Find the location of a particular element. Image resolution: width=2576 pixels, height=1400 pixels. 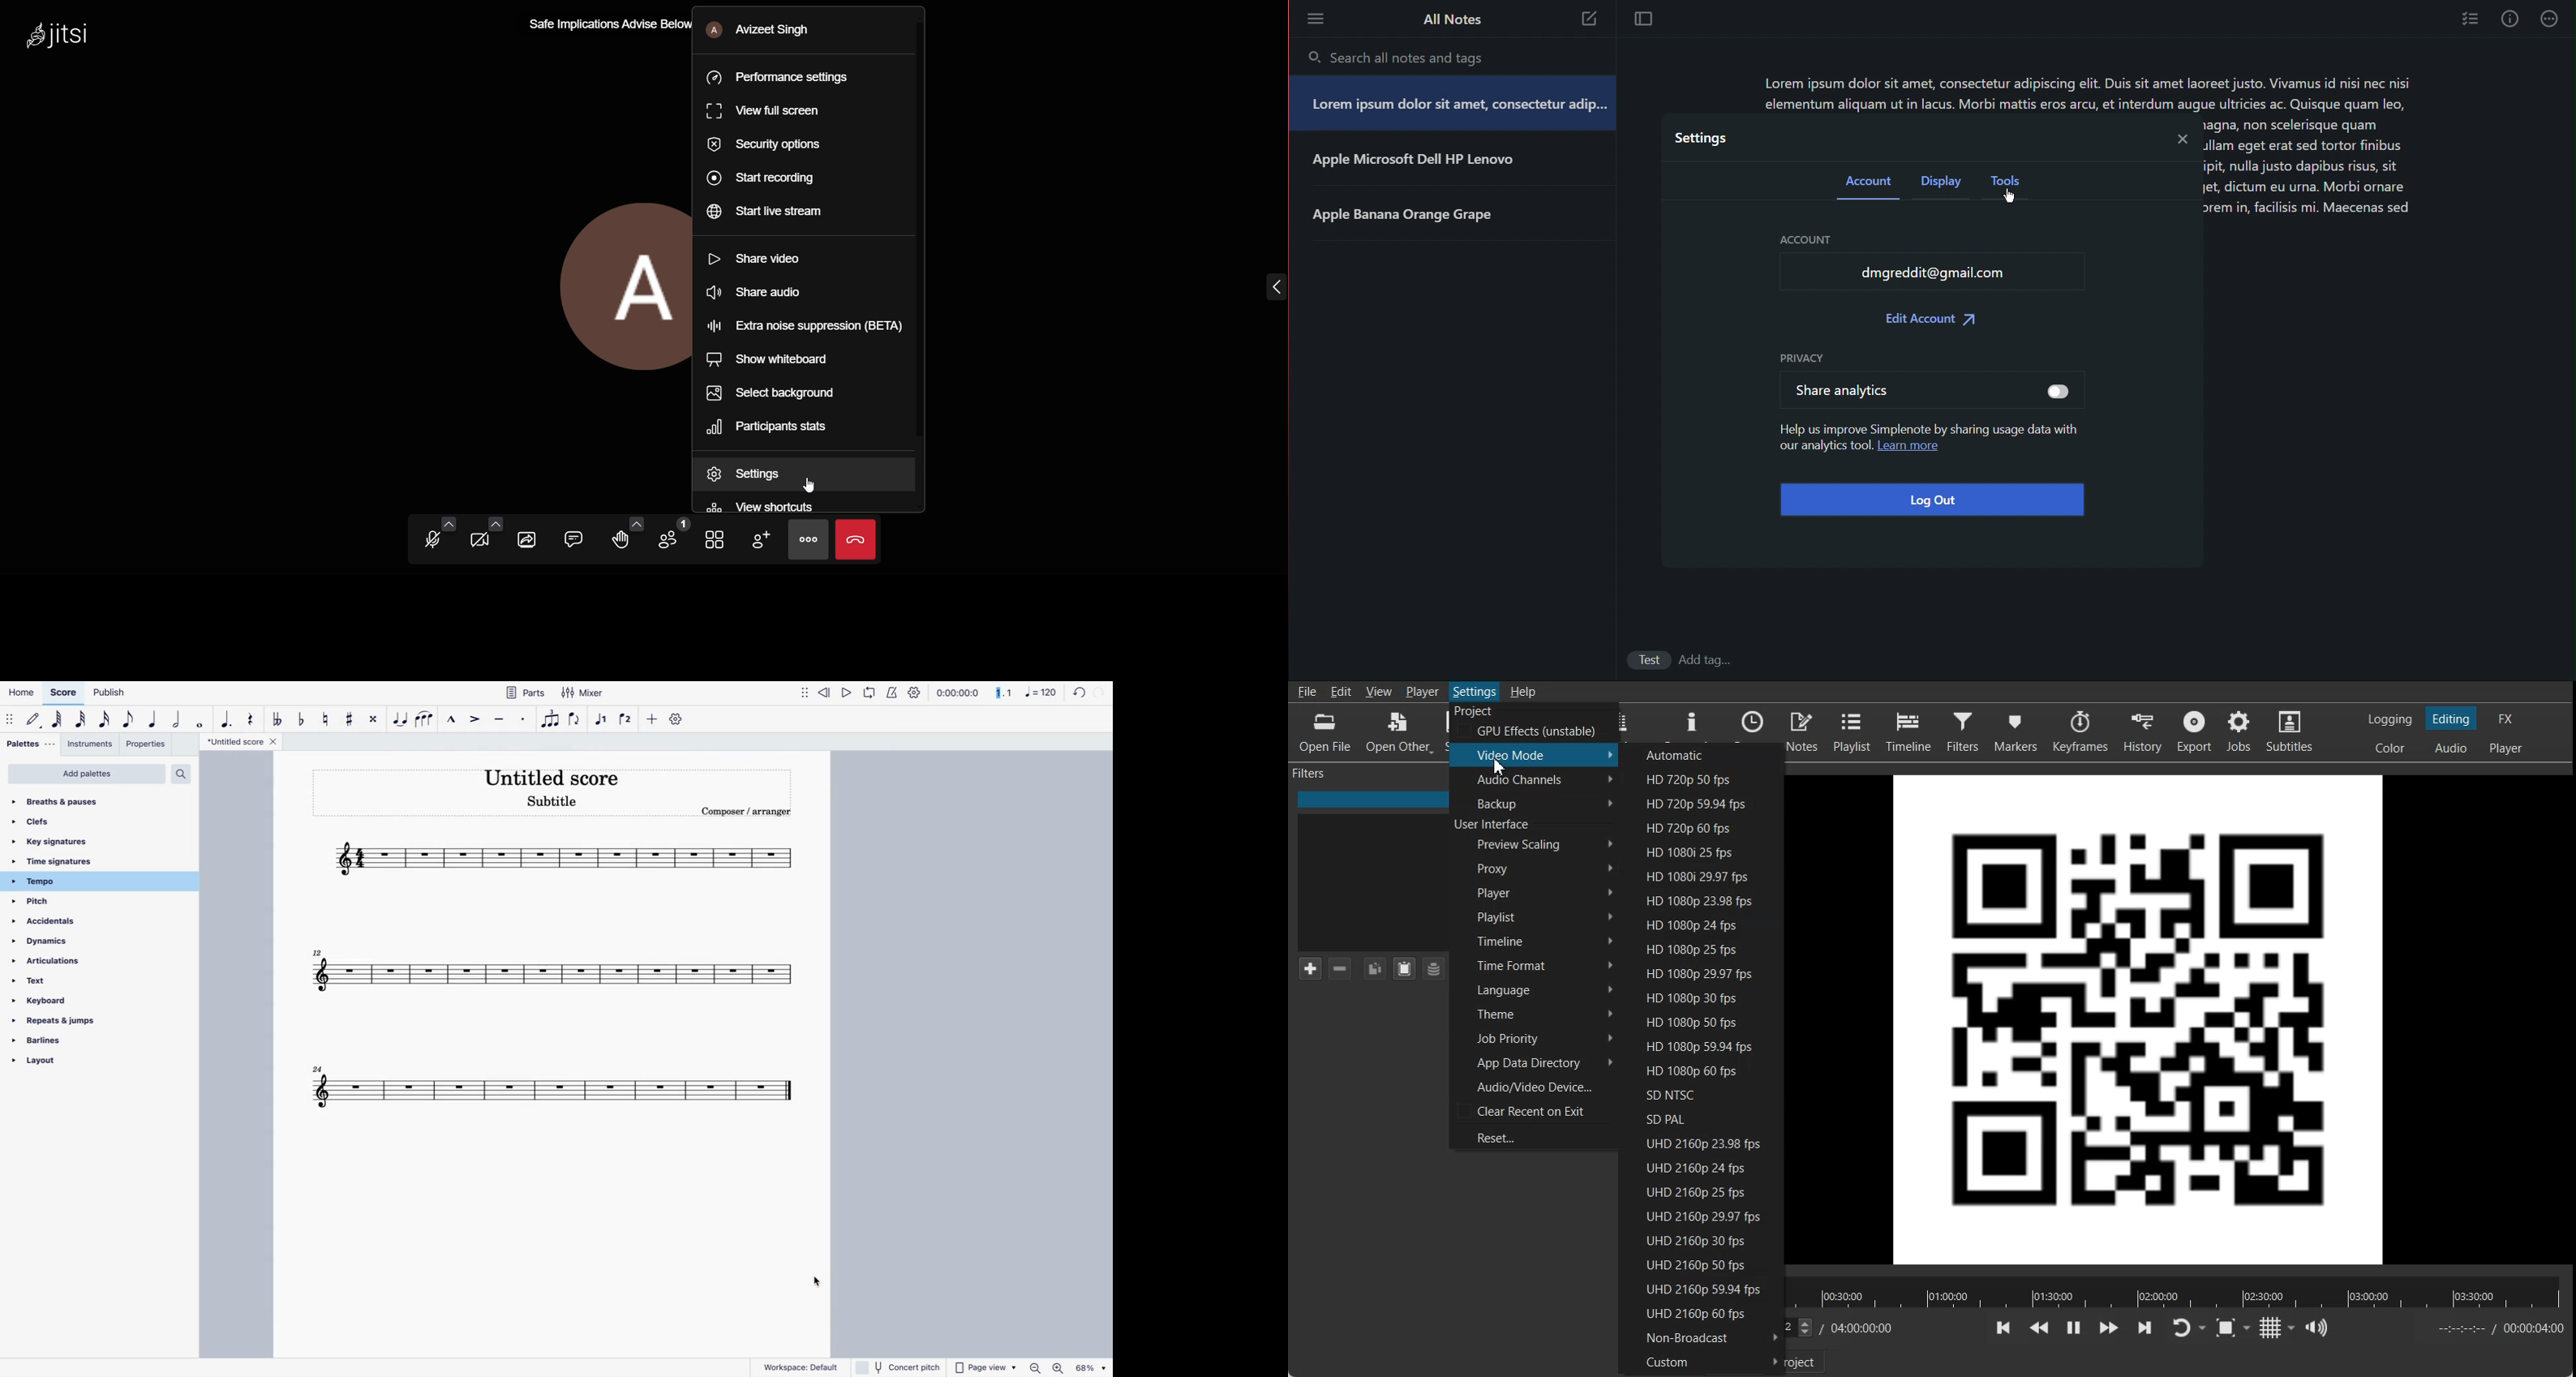

open chat is located at coordinates (572, 538).